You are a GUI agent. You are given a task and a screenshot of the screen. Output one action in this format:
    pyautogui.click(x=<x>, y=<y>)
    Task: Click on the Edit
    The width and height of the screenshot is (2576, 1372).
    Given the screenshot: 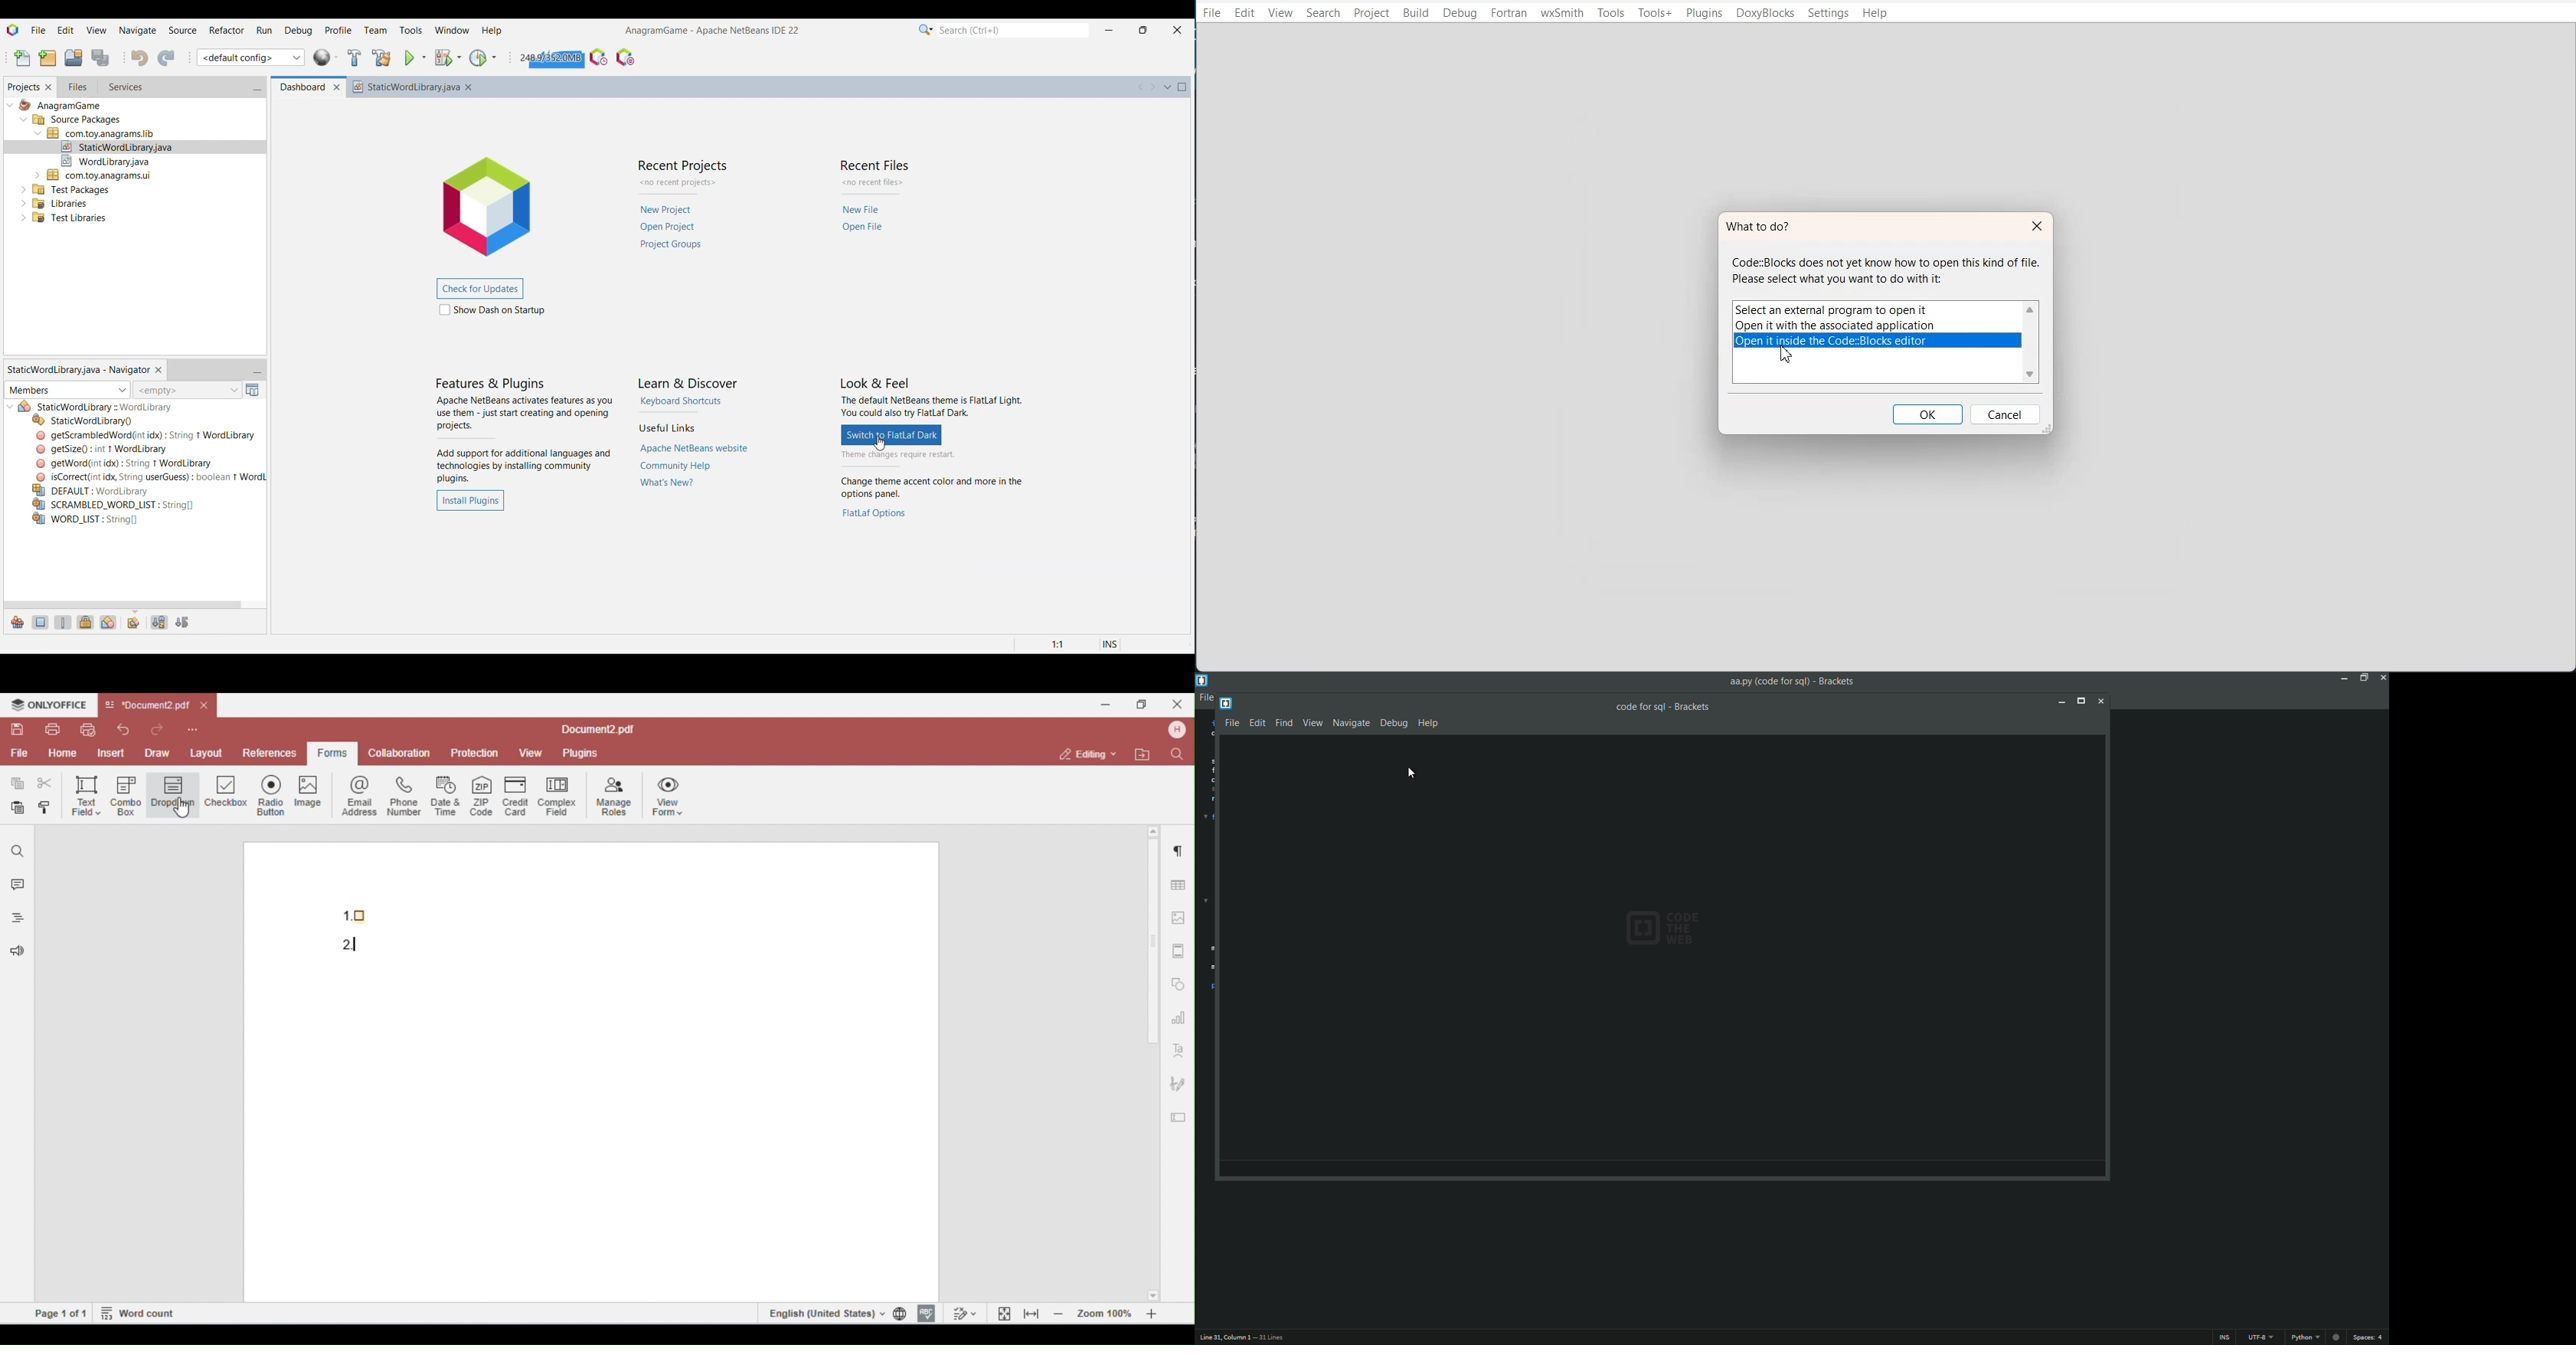 What is the action you would take?
    pyautogui.click(x=1245, y=13)
    